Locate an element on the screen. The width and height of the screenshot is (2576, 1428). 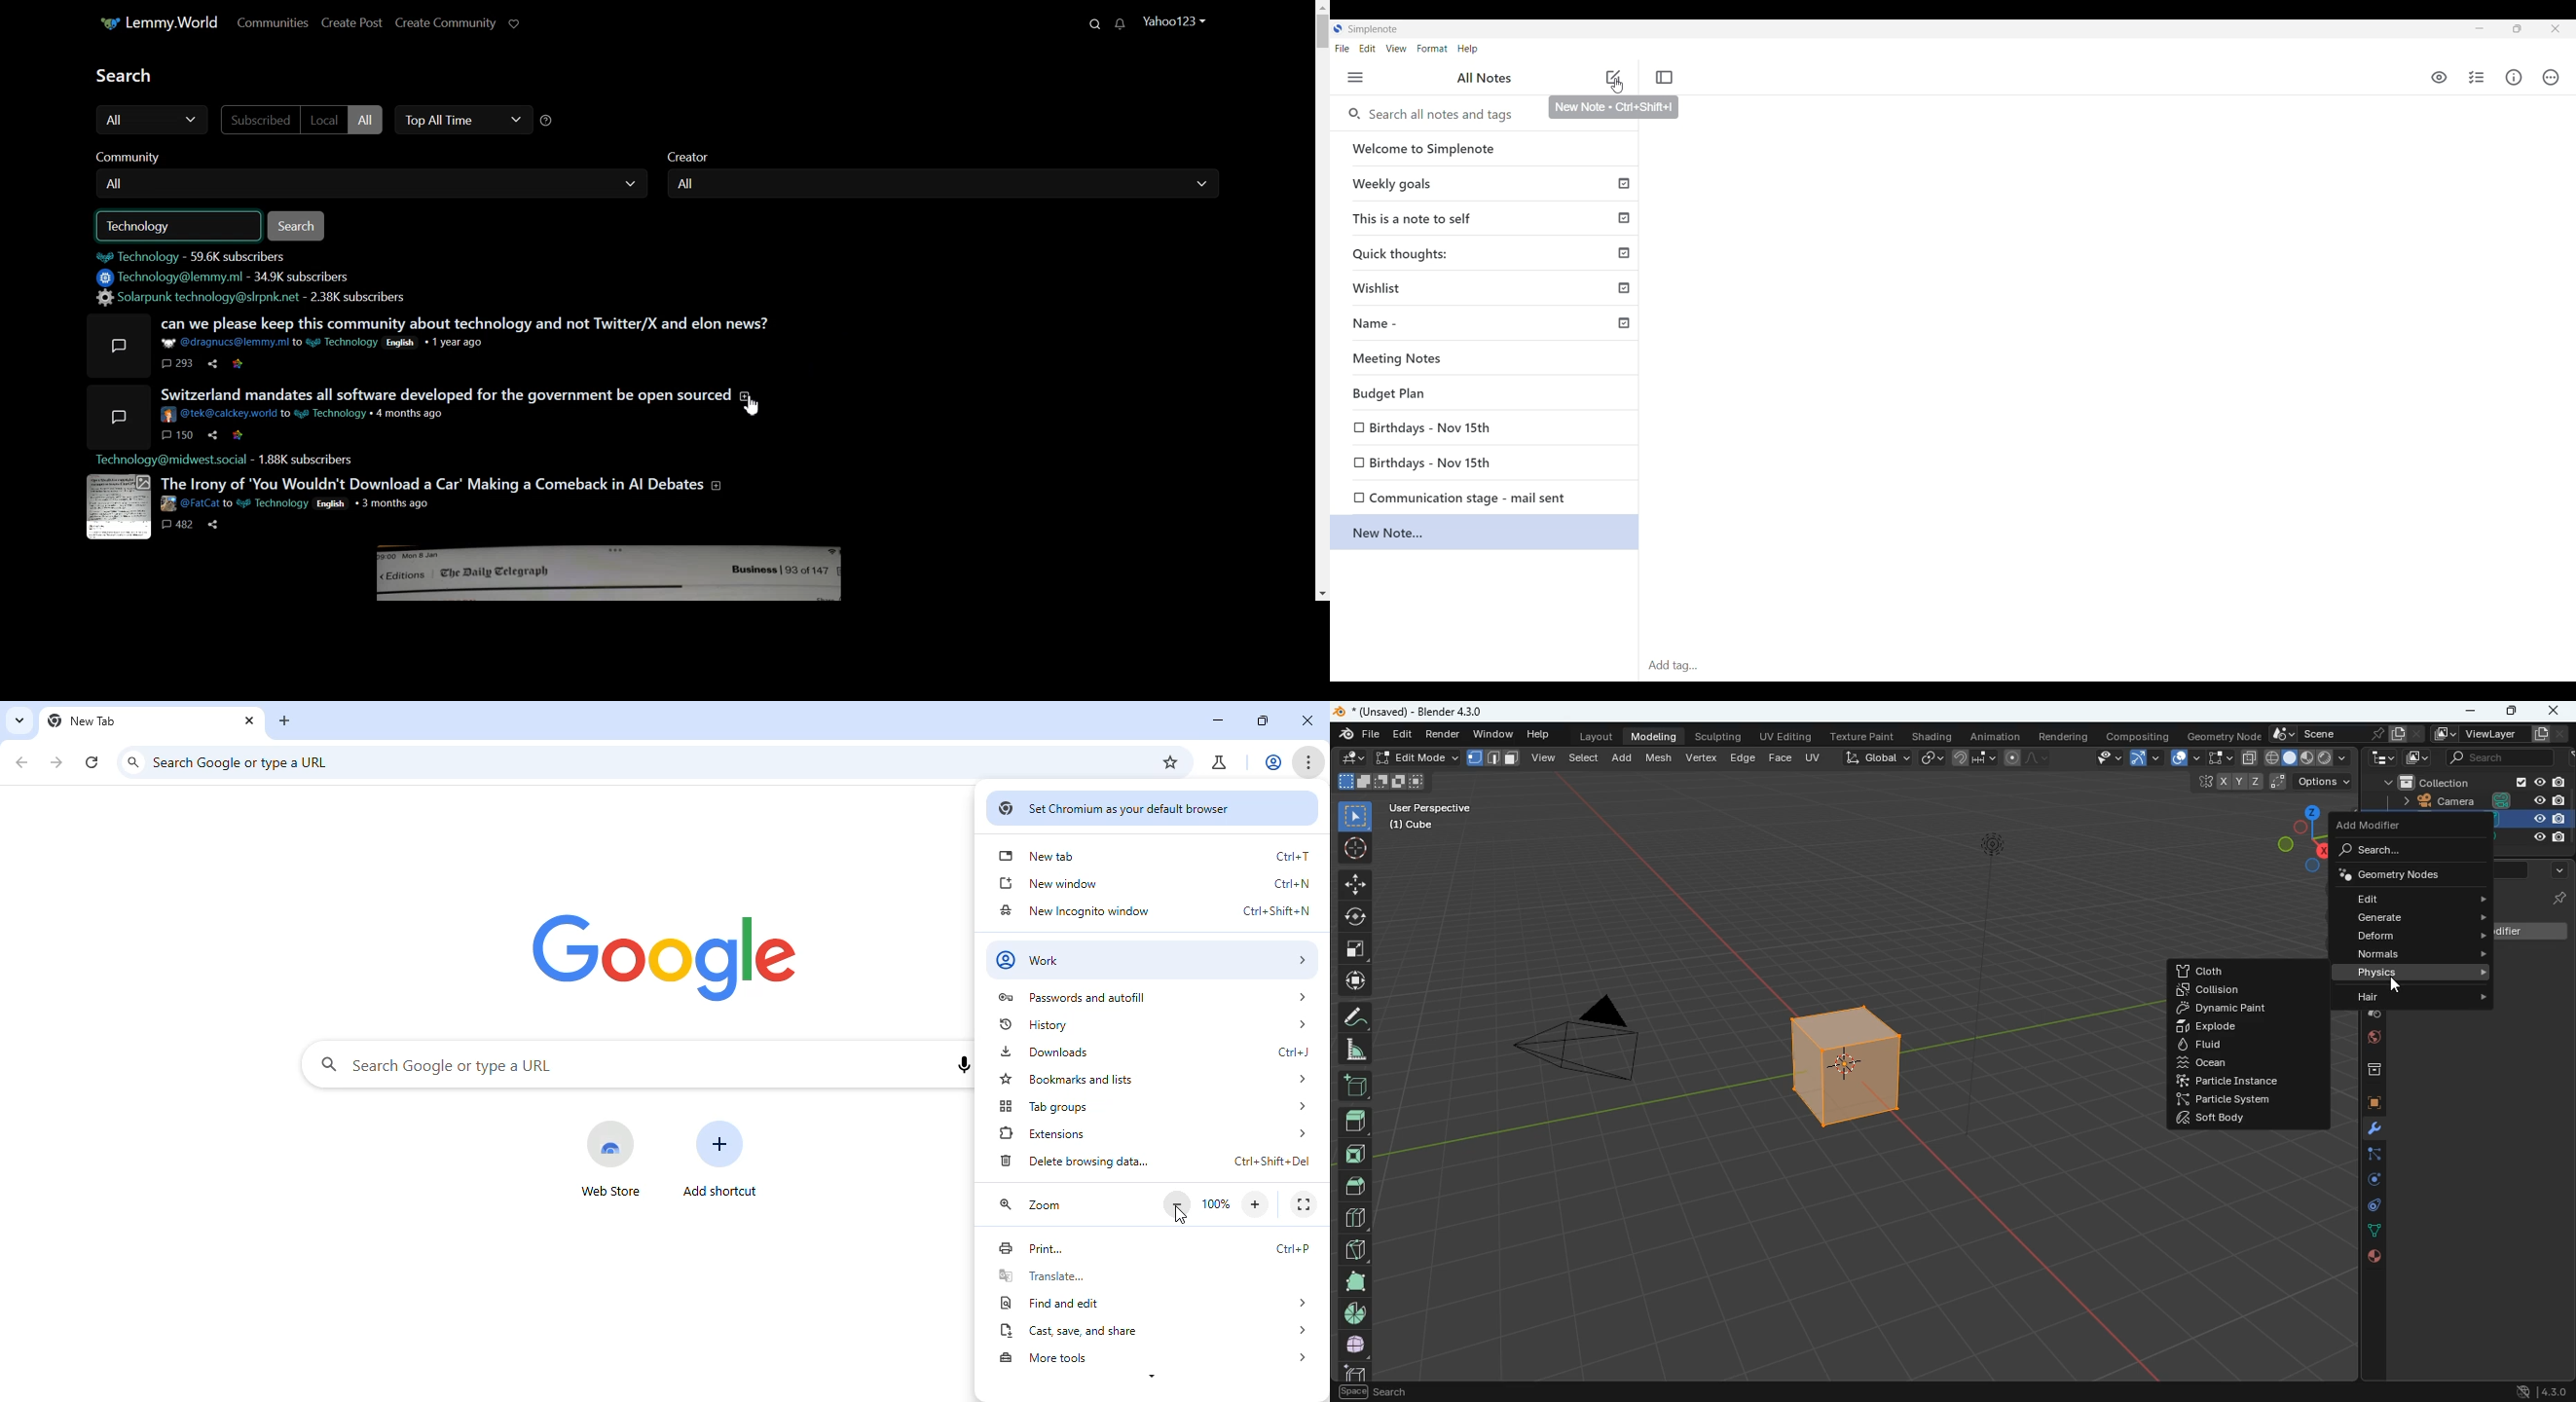
cursor is located at coordinates (2398, 987).